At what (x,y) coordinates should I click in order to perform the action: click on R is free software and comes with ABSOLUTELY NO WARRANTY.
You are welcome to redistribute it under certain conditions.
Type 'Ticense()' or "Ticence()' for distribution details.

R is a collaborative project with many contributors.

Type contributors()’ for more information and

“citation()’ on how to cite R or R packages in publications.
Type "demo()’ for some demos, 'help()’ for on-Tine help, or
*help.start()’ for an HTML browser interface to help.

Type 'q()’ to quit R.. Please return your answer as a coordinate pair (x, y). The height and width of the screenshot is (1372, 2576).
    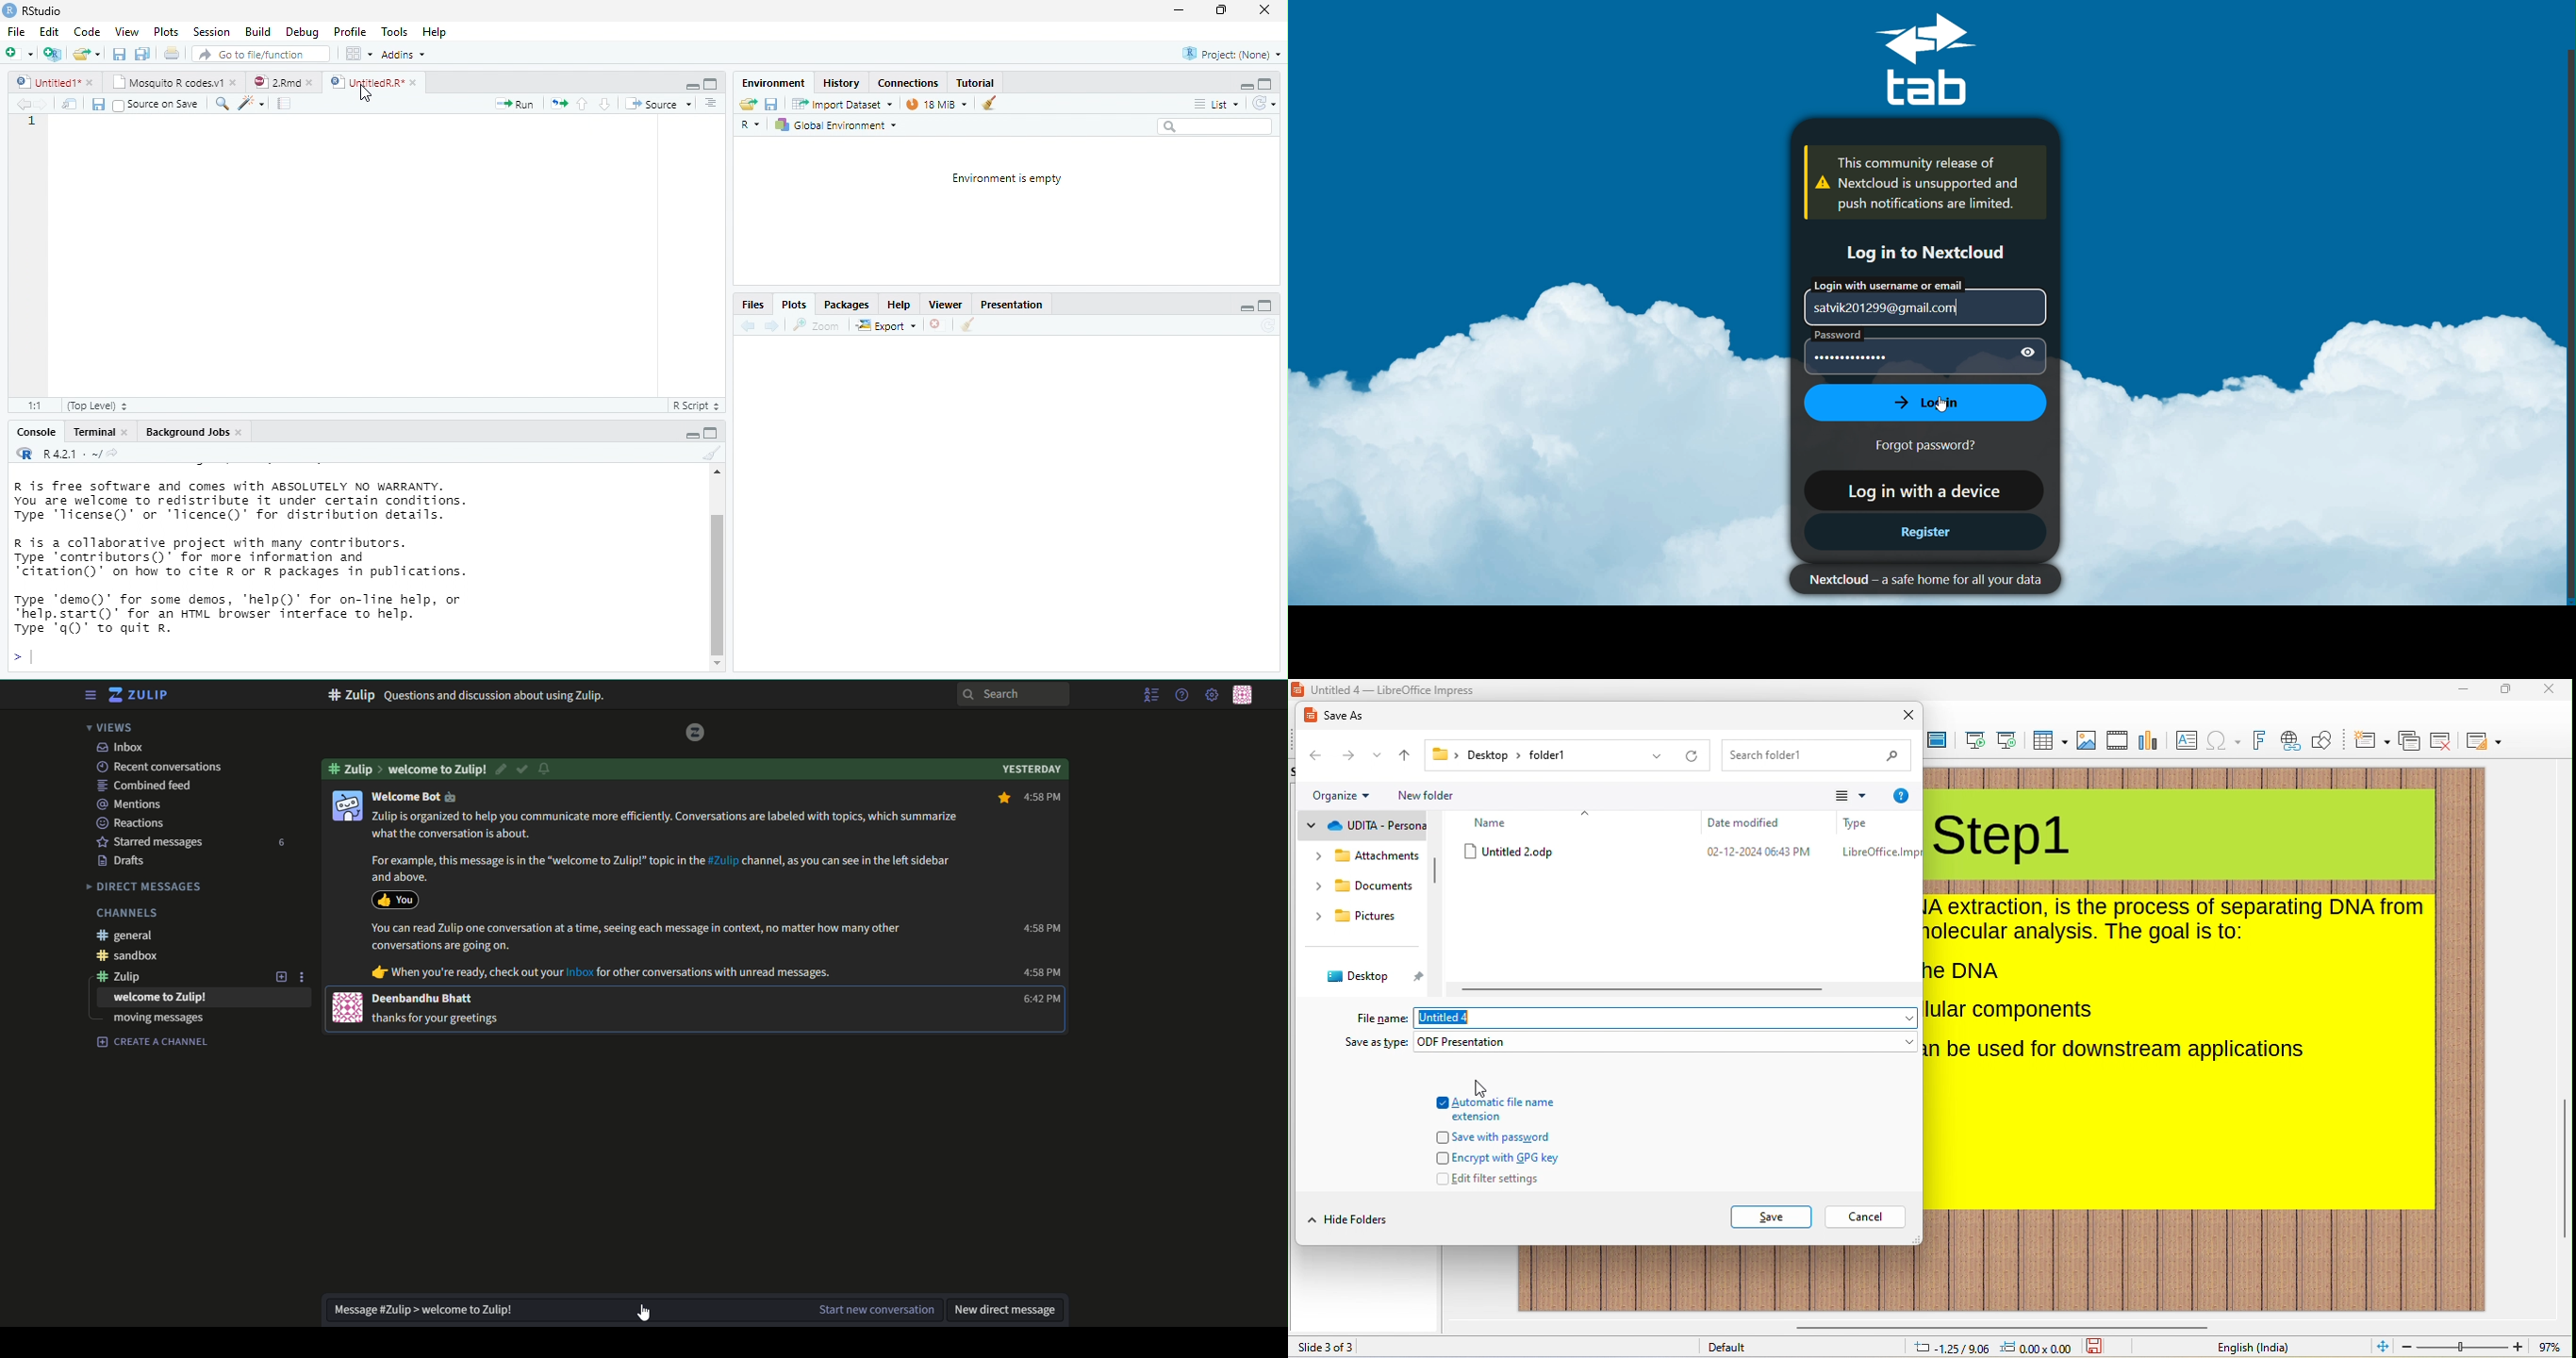
    Looking at the image, I should click on (321, 557).